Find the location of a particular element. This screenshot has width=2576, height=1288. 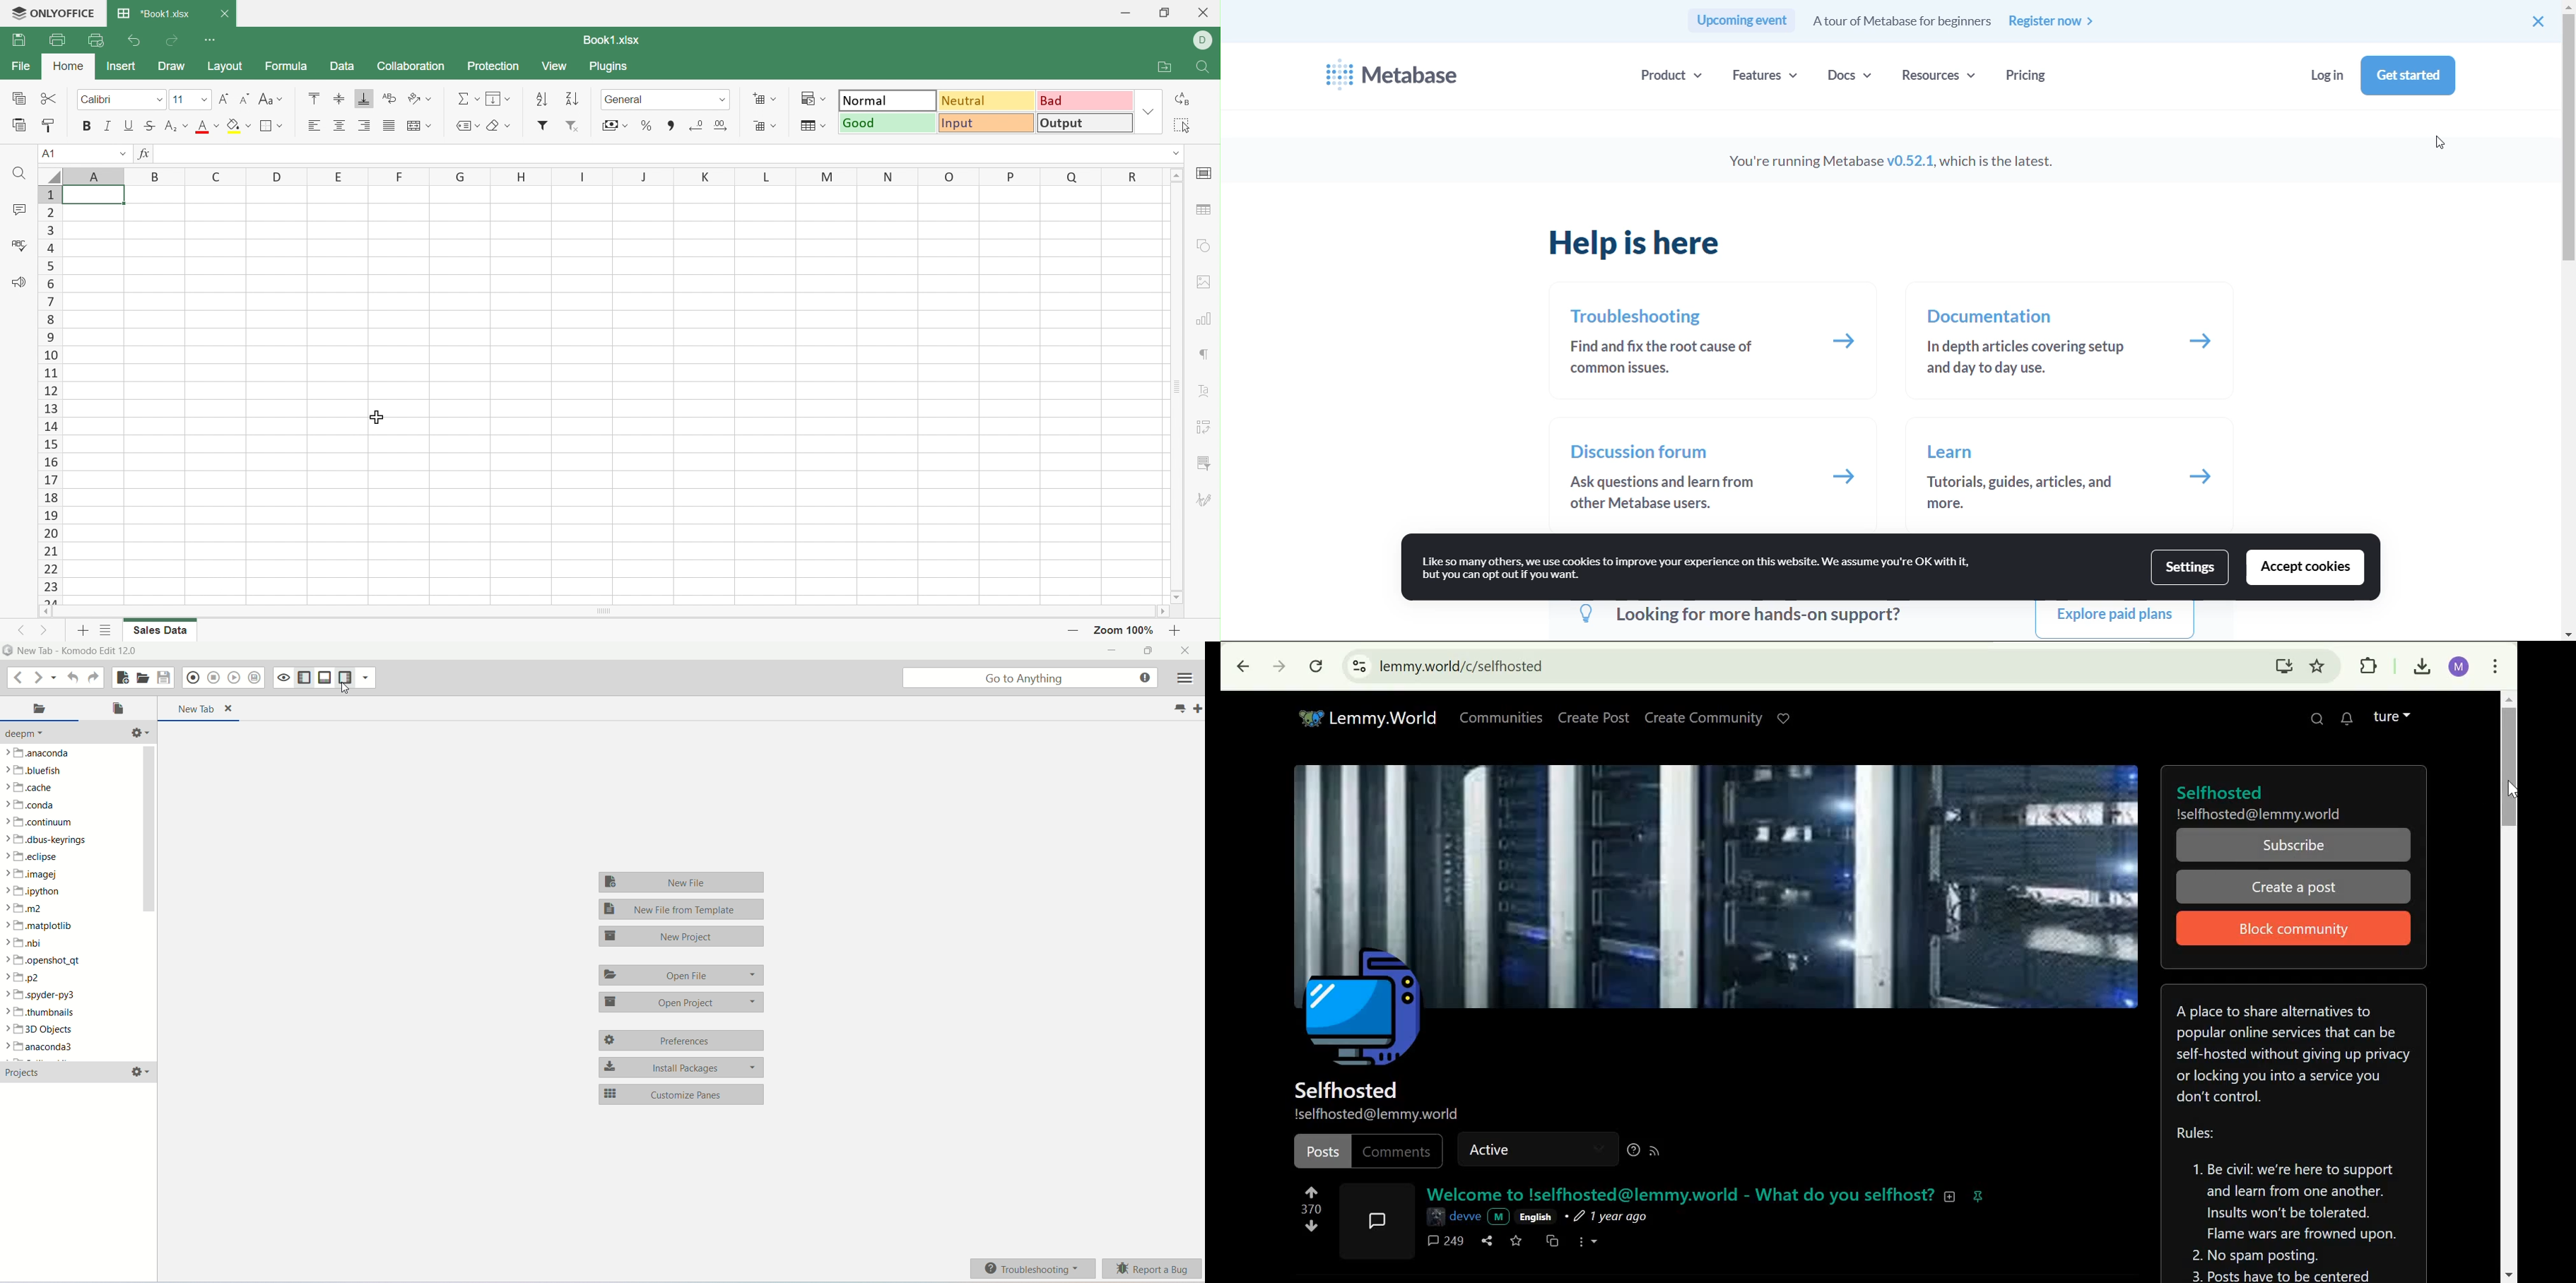

open file is located at coordinates (679, 975).